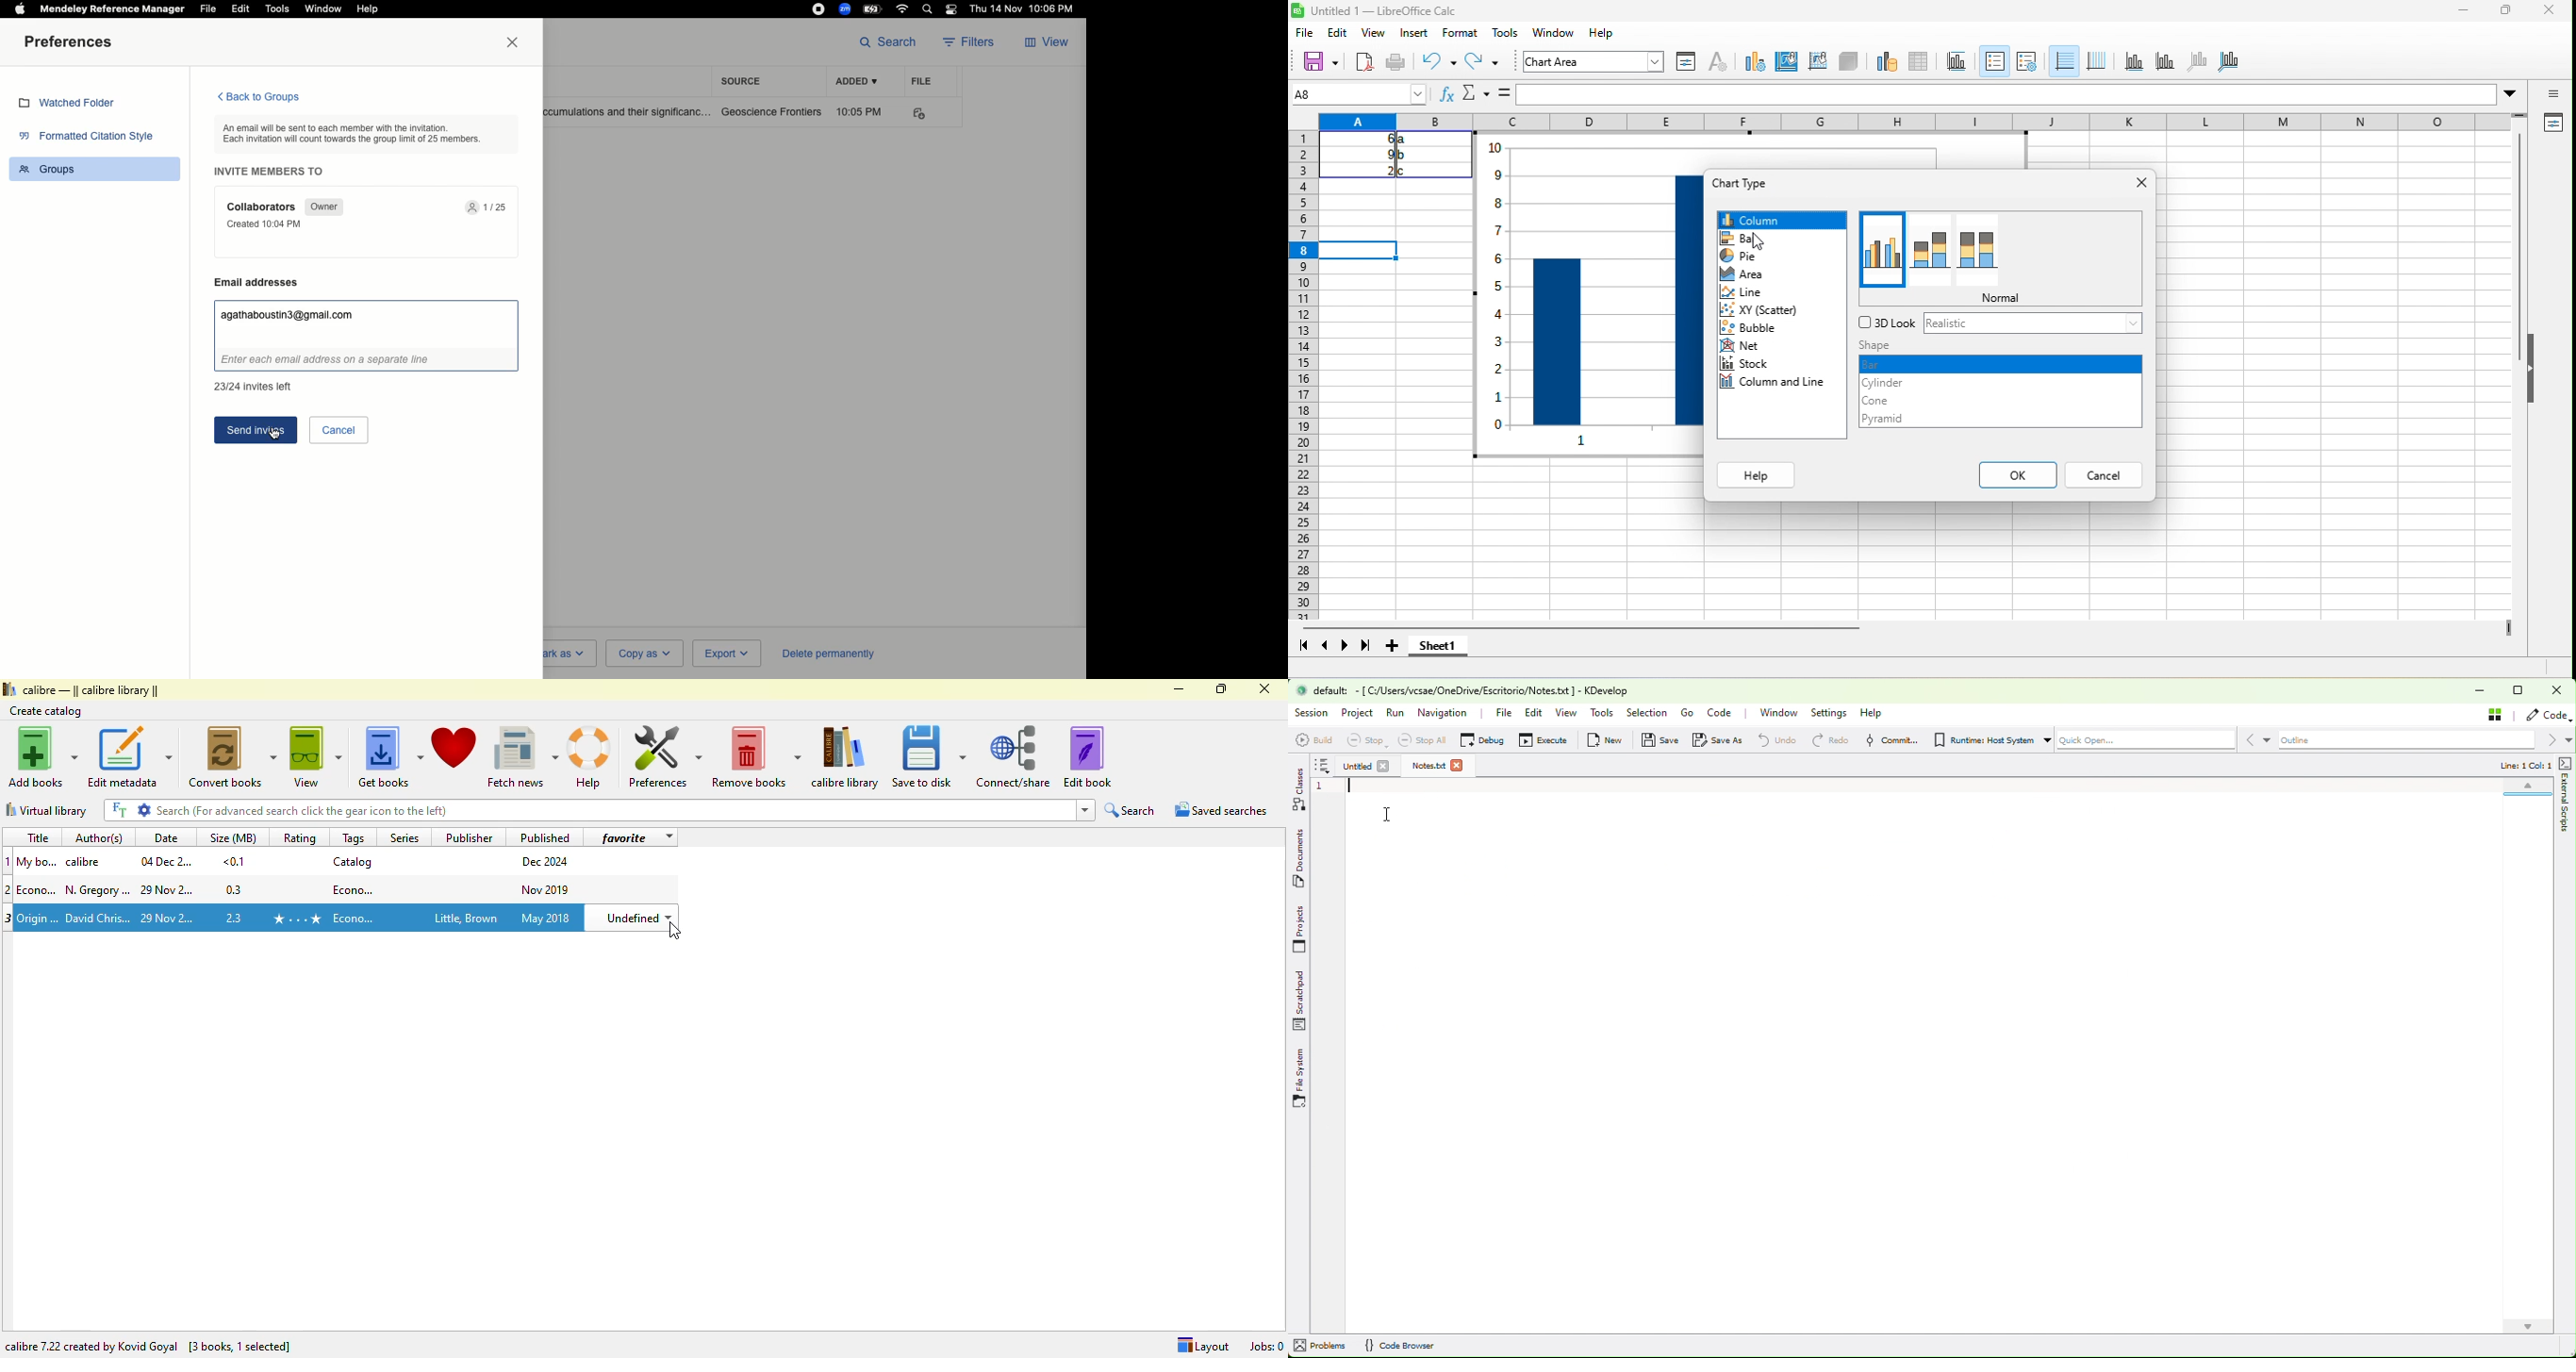 The width and height of the screenshot is (2576, 1372). I want to click on Instructional text, so click(361, 133).